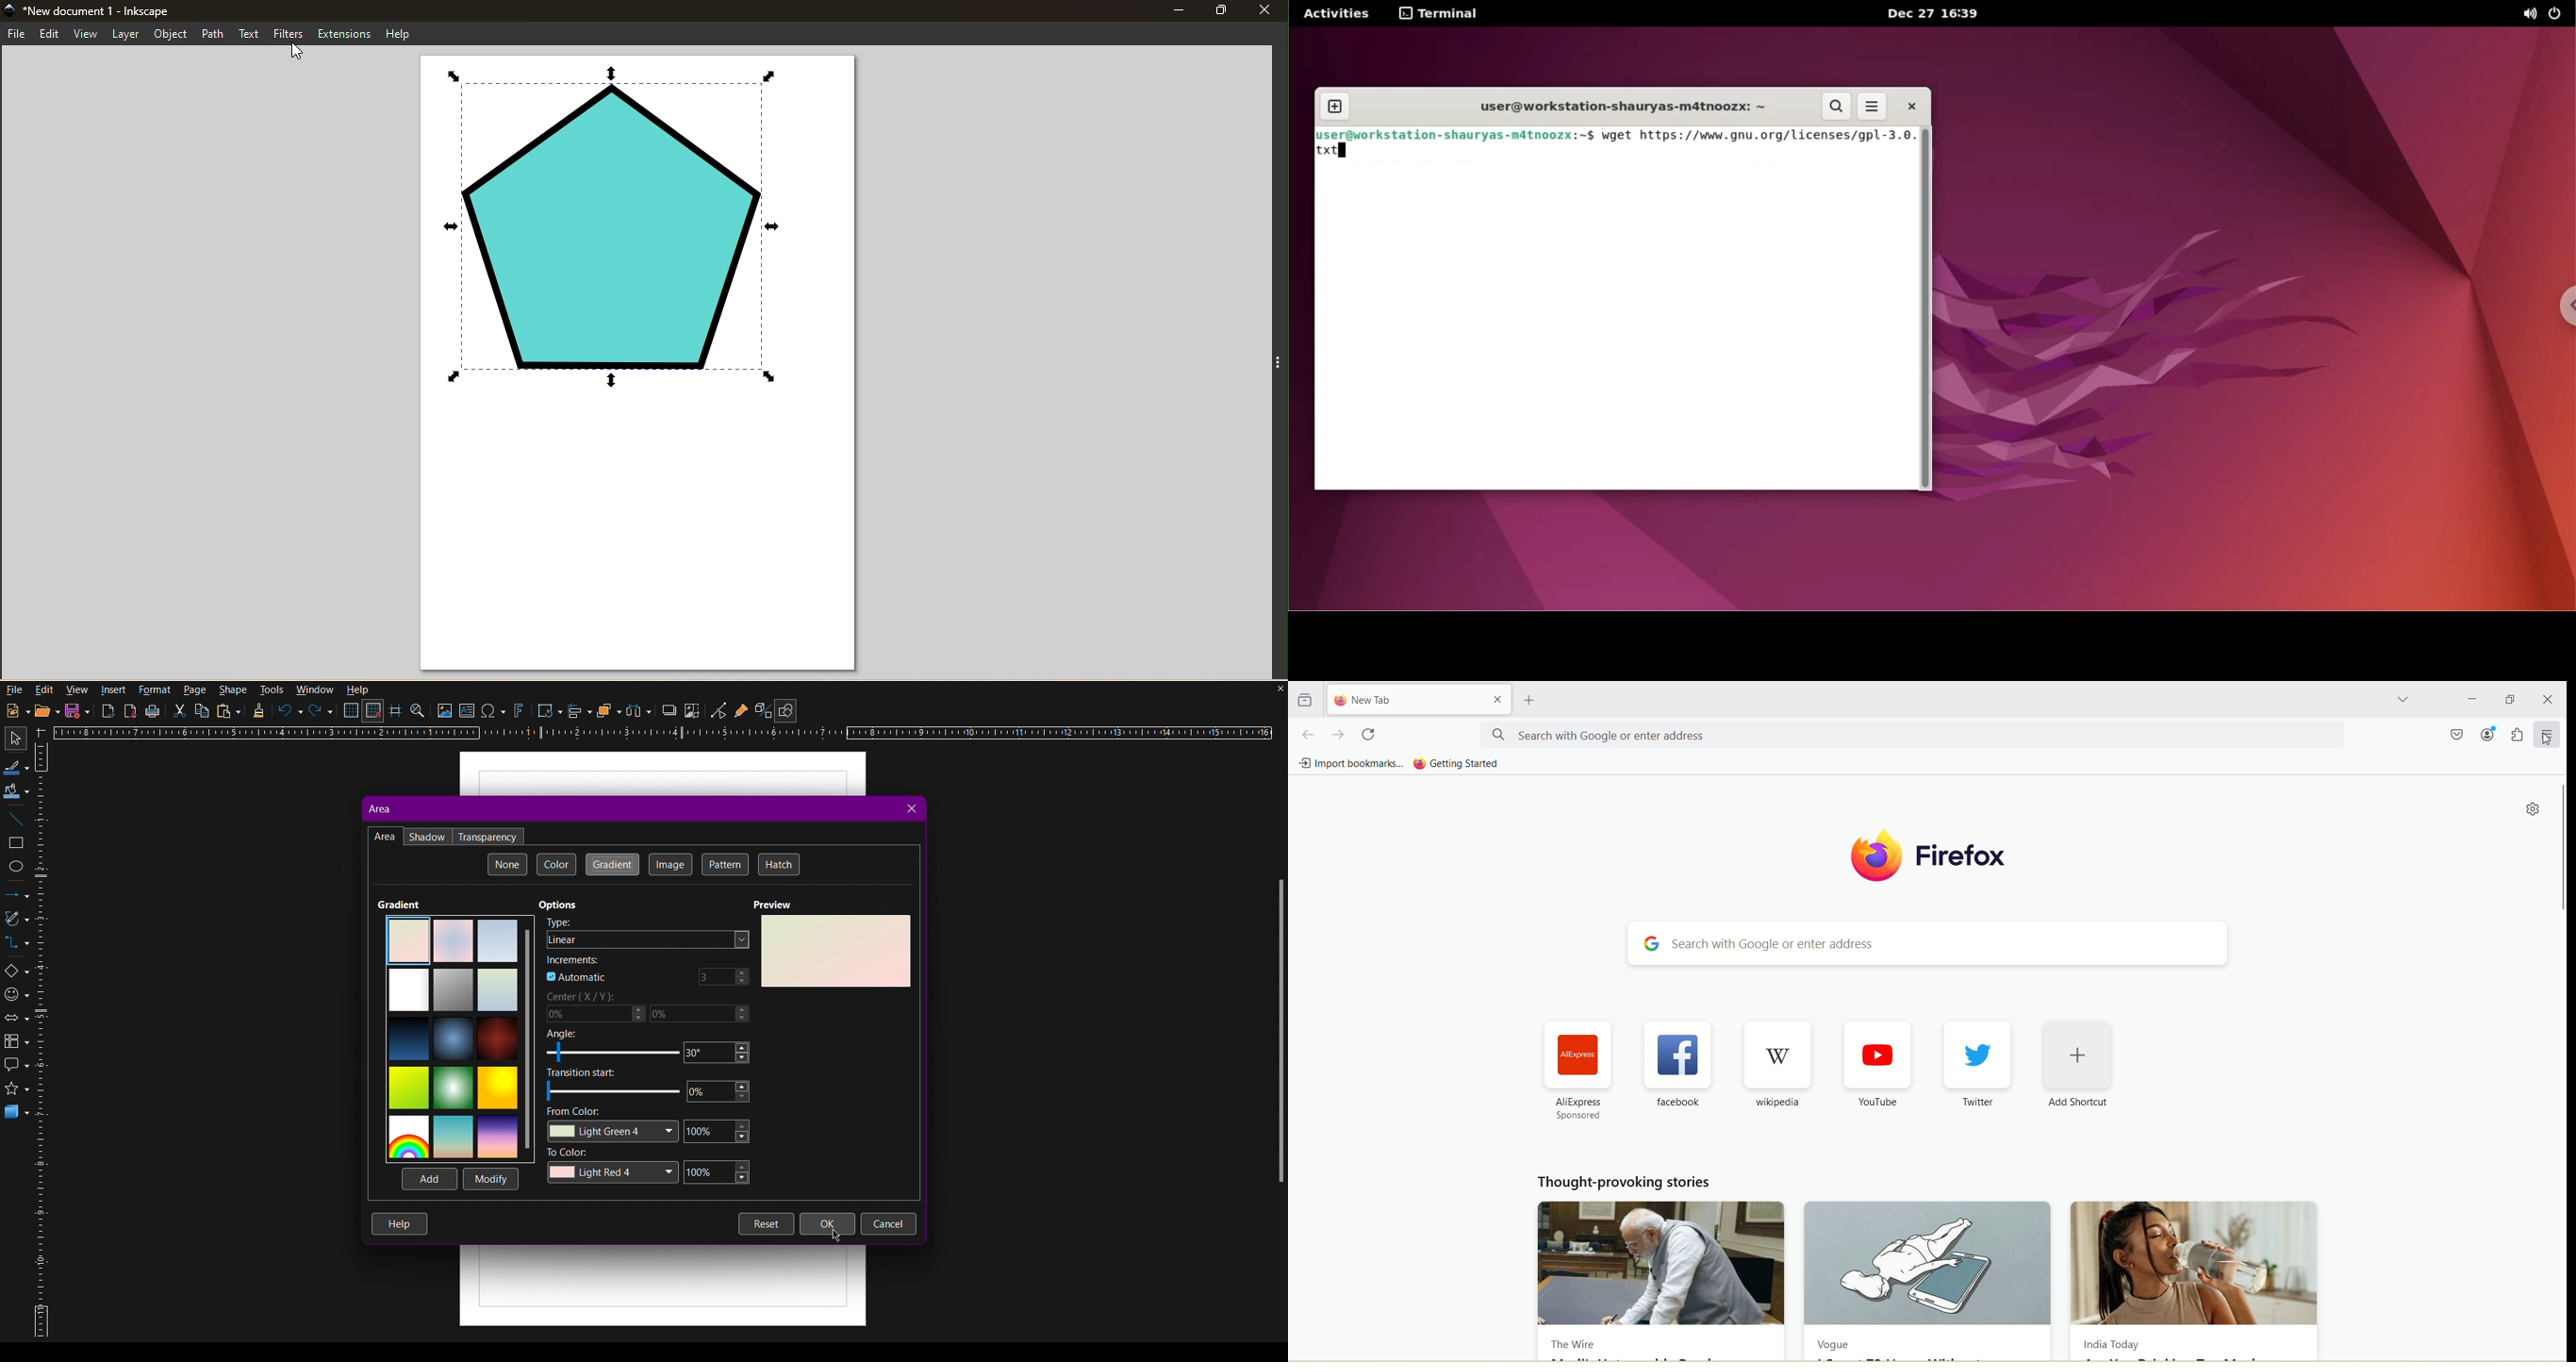 The height and width of the screenshot is (1372, 2576). Describe the element at coordinates (1776, 1102) in the screenshot. I see `wikipedia` at that location.